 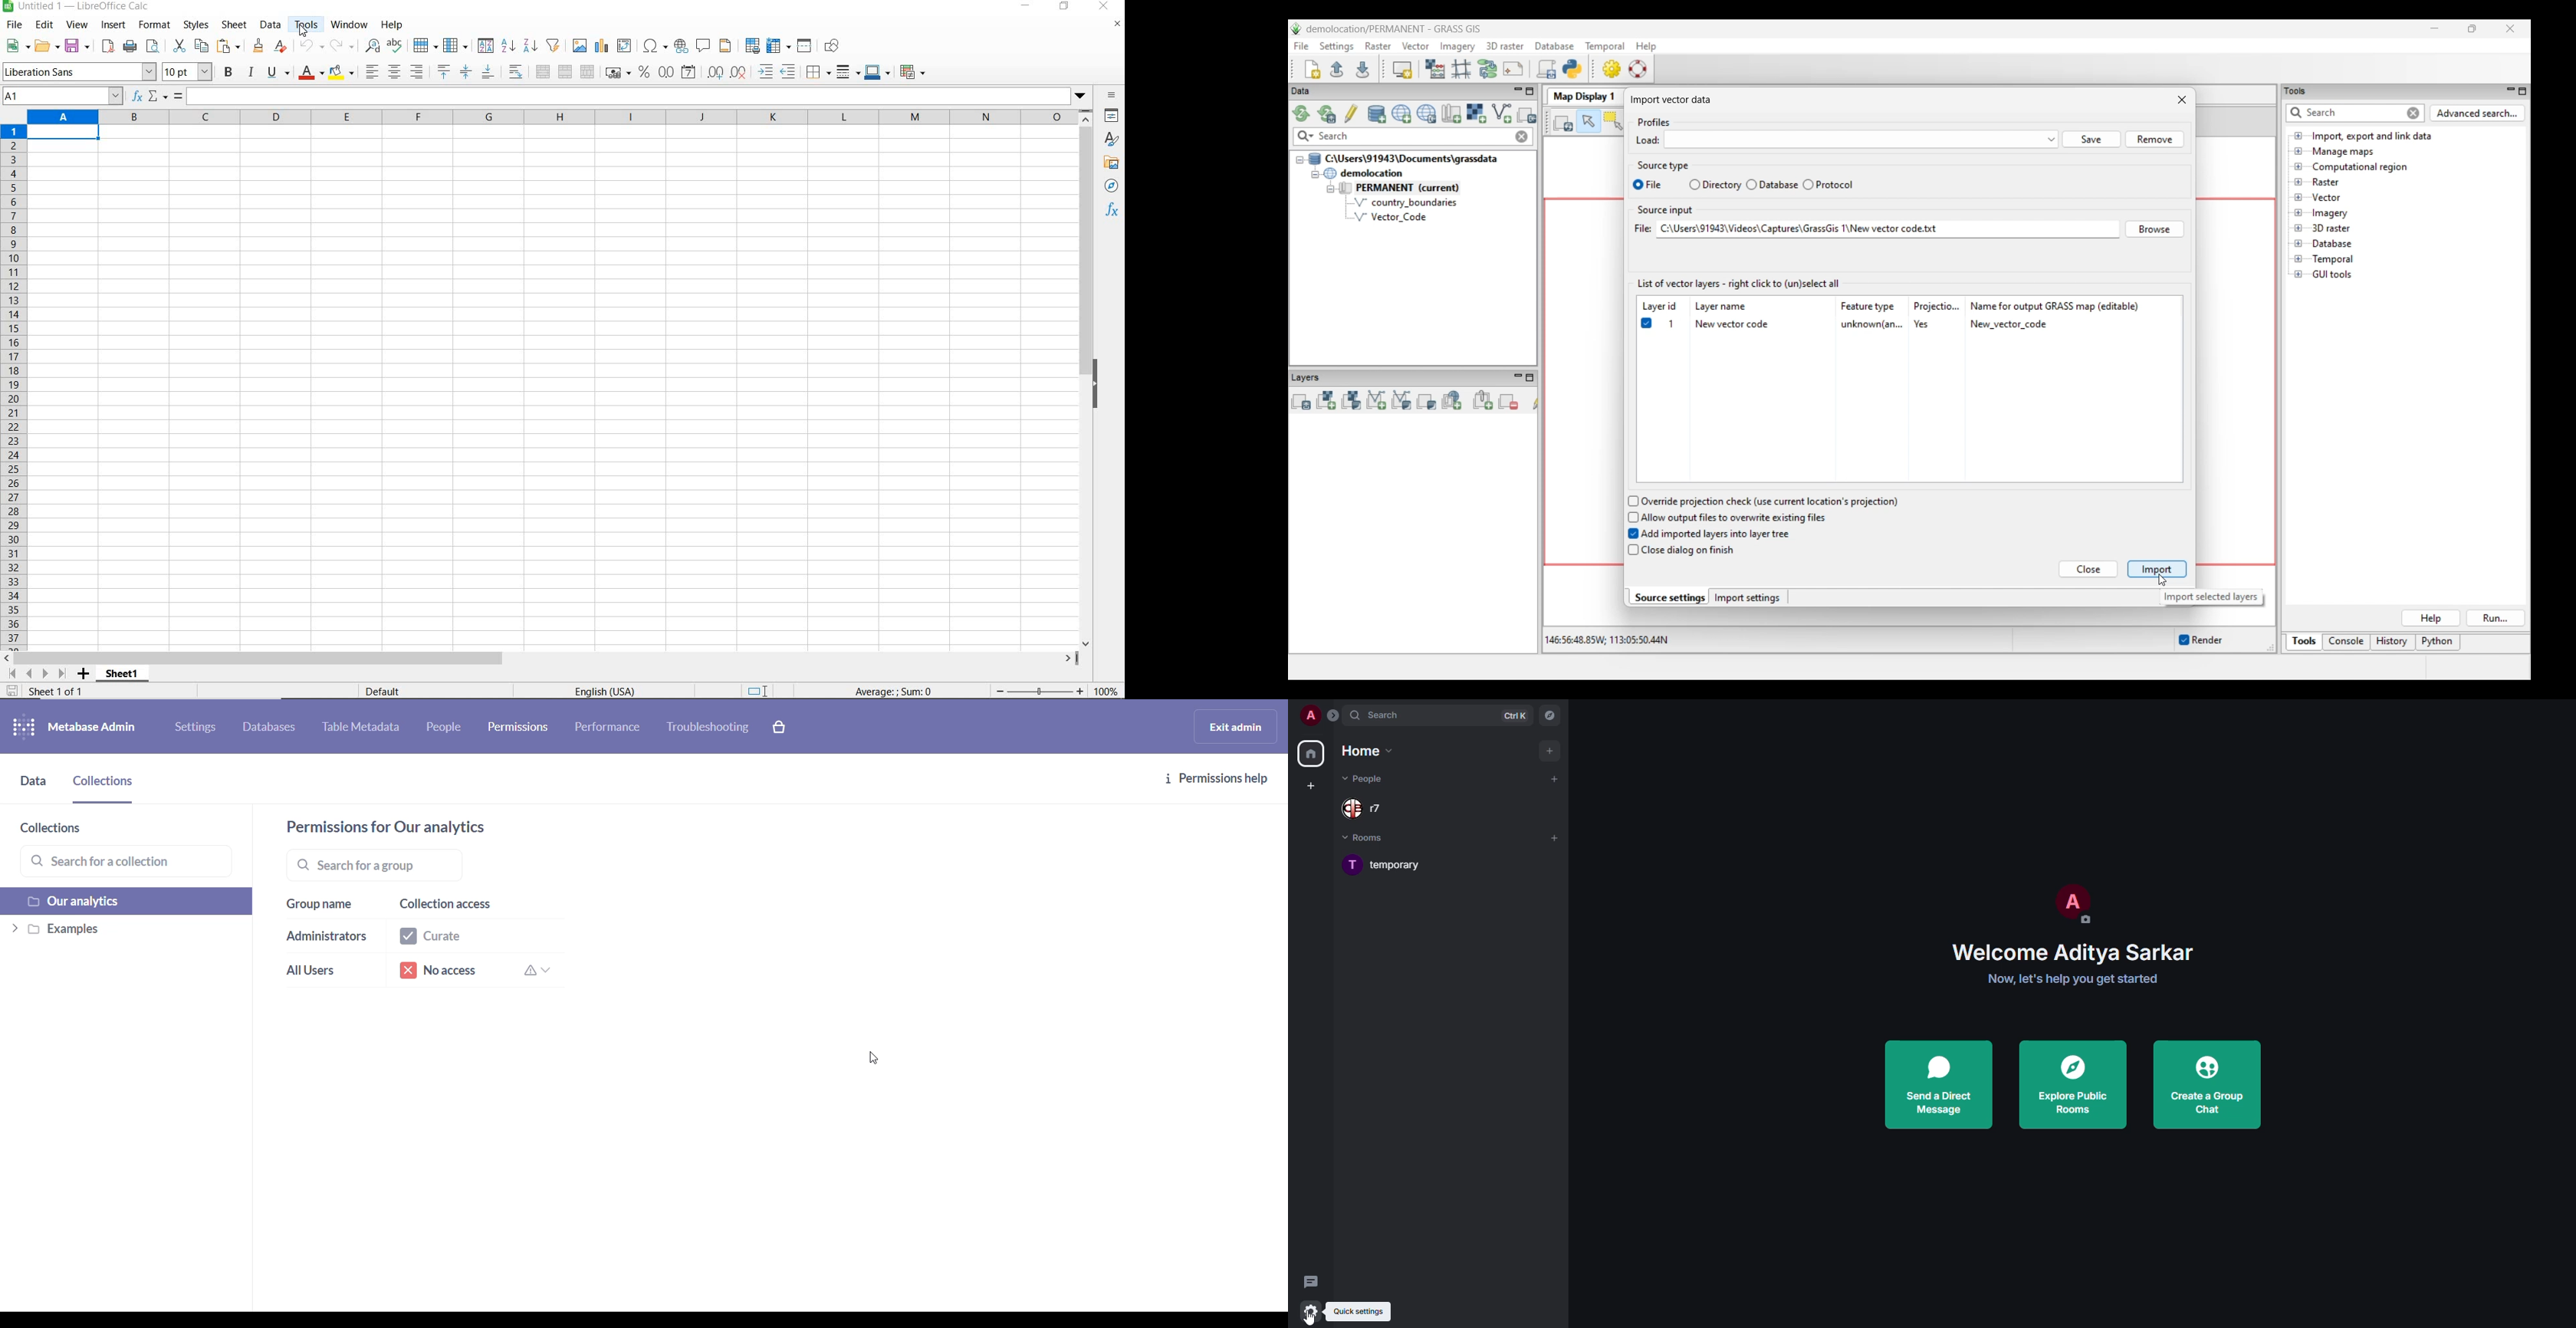 I want to click on insert or edit pivot table, so click(x=626, y=46).